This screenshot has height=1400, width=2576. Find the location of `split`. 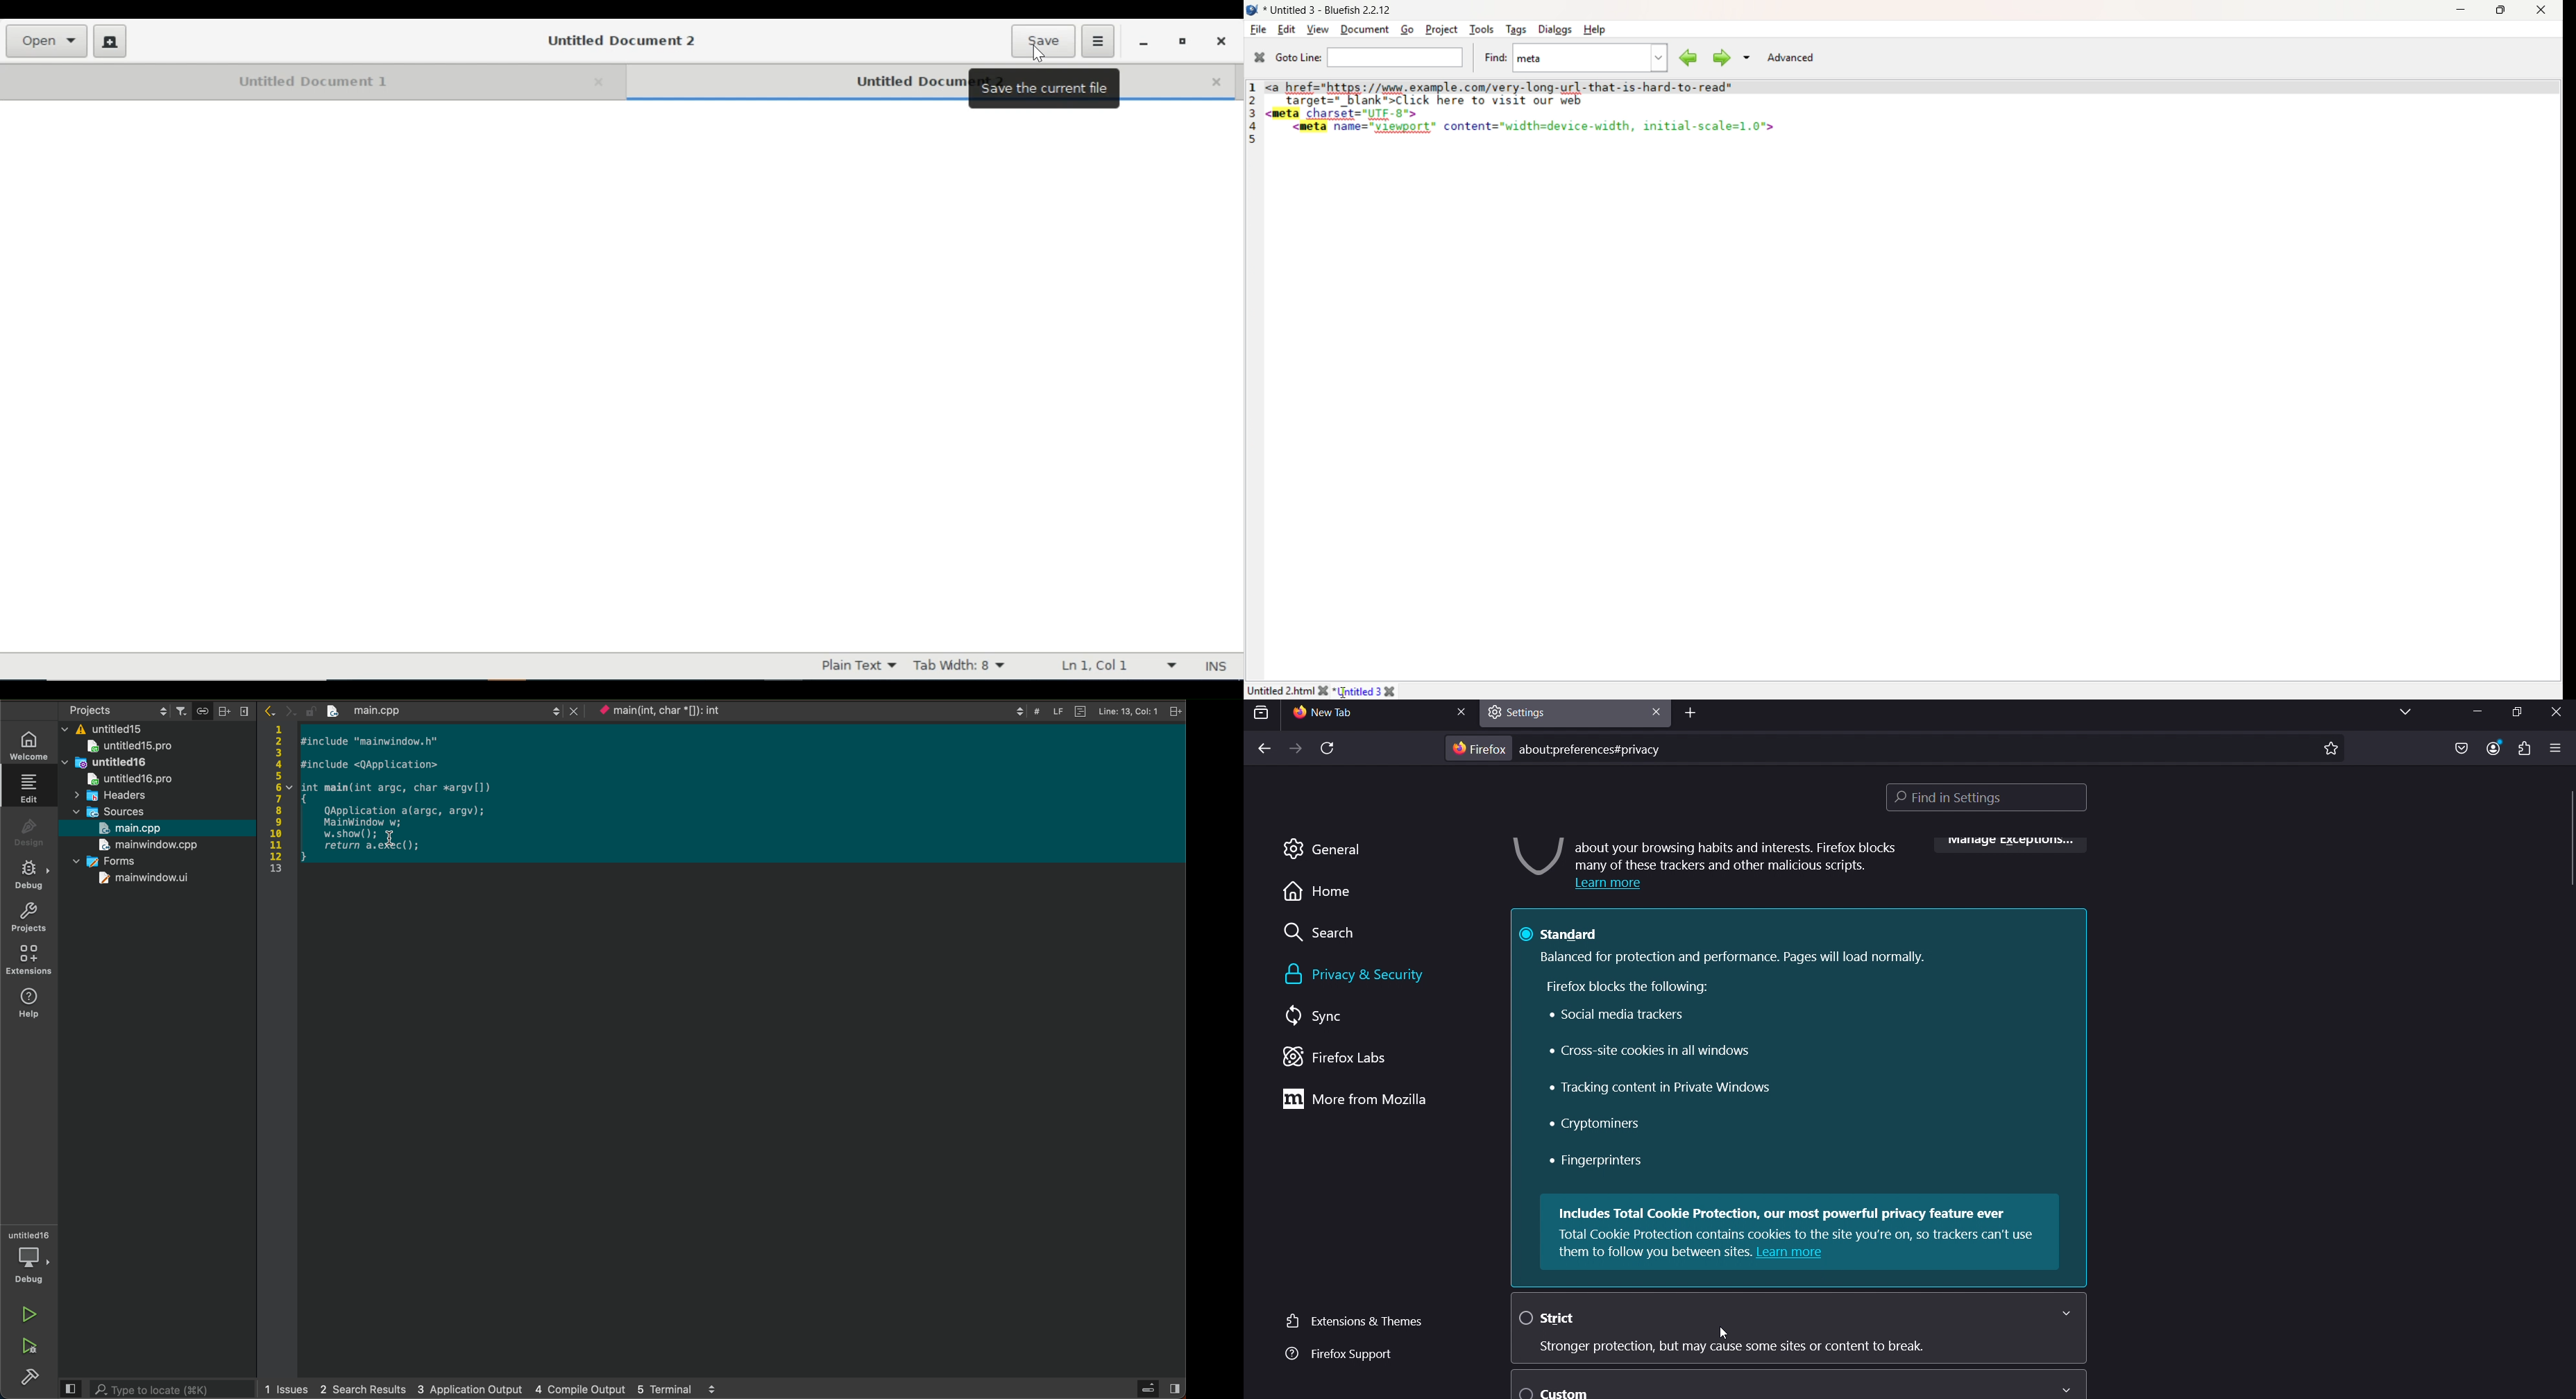

split is located at coordinates (223, 710).